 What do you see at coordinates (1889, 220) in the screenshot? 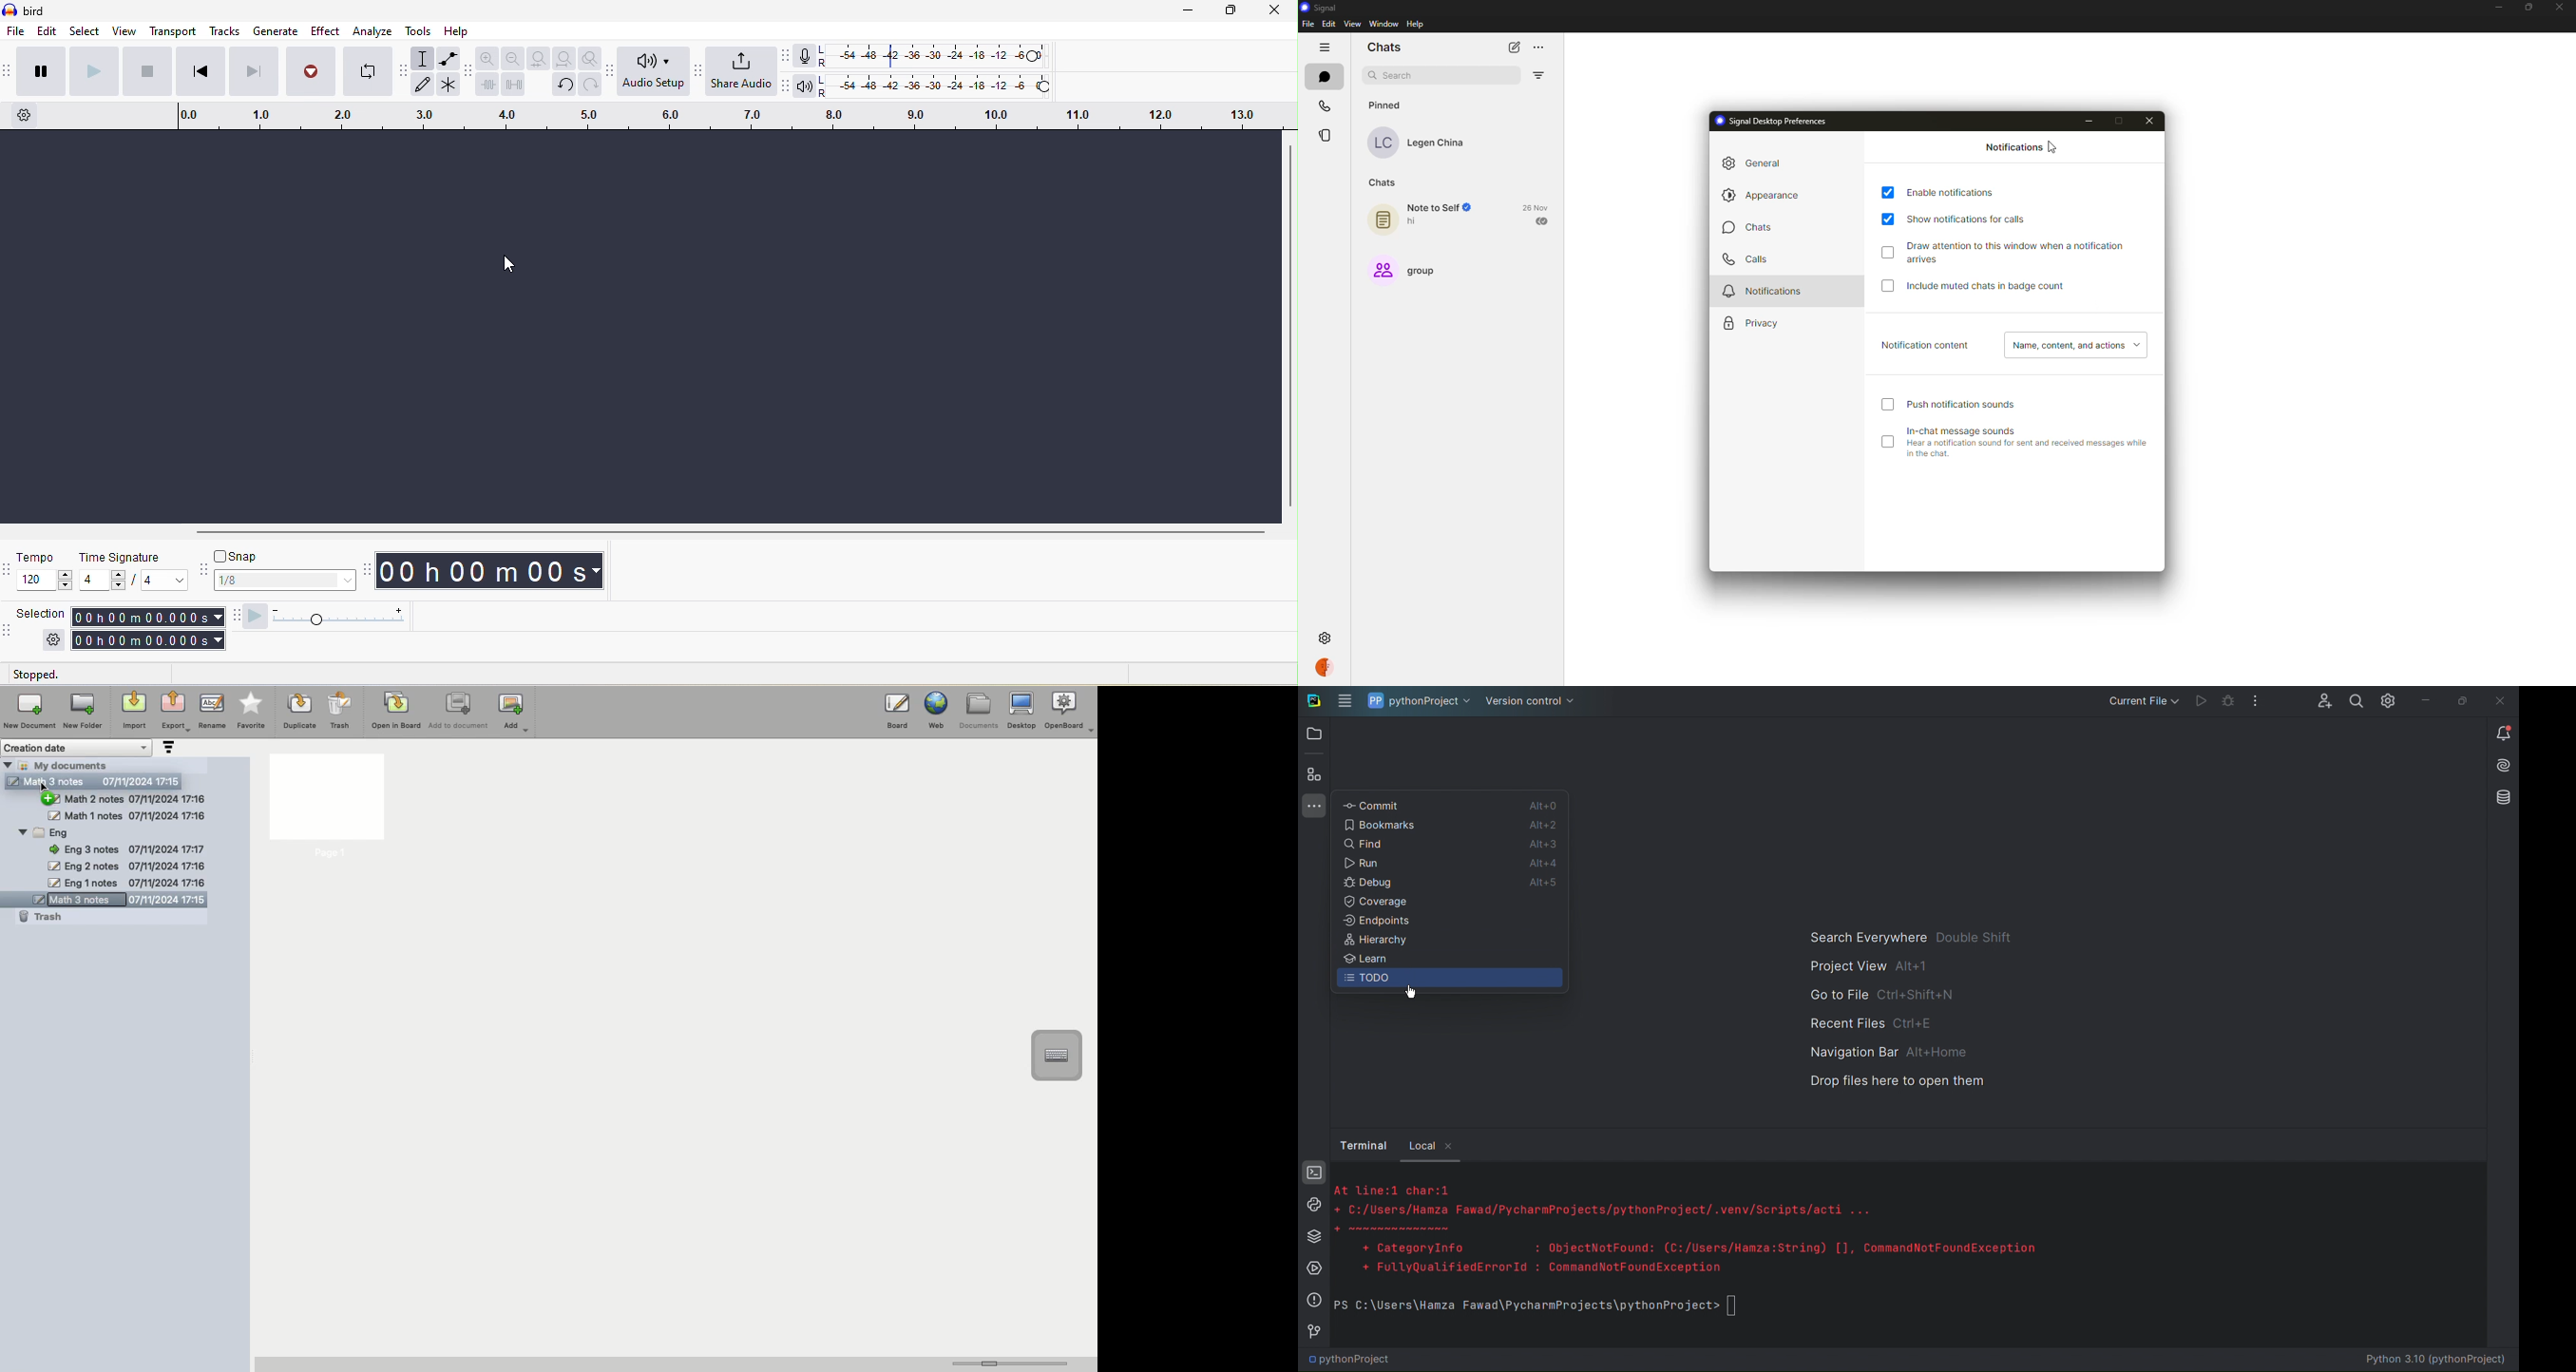
I see `enabled` at bounding box center [1889, 220].